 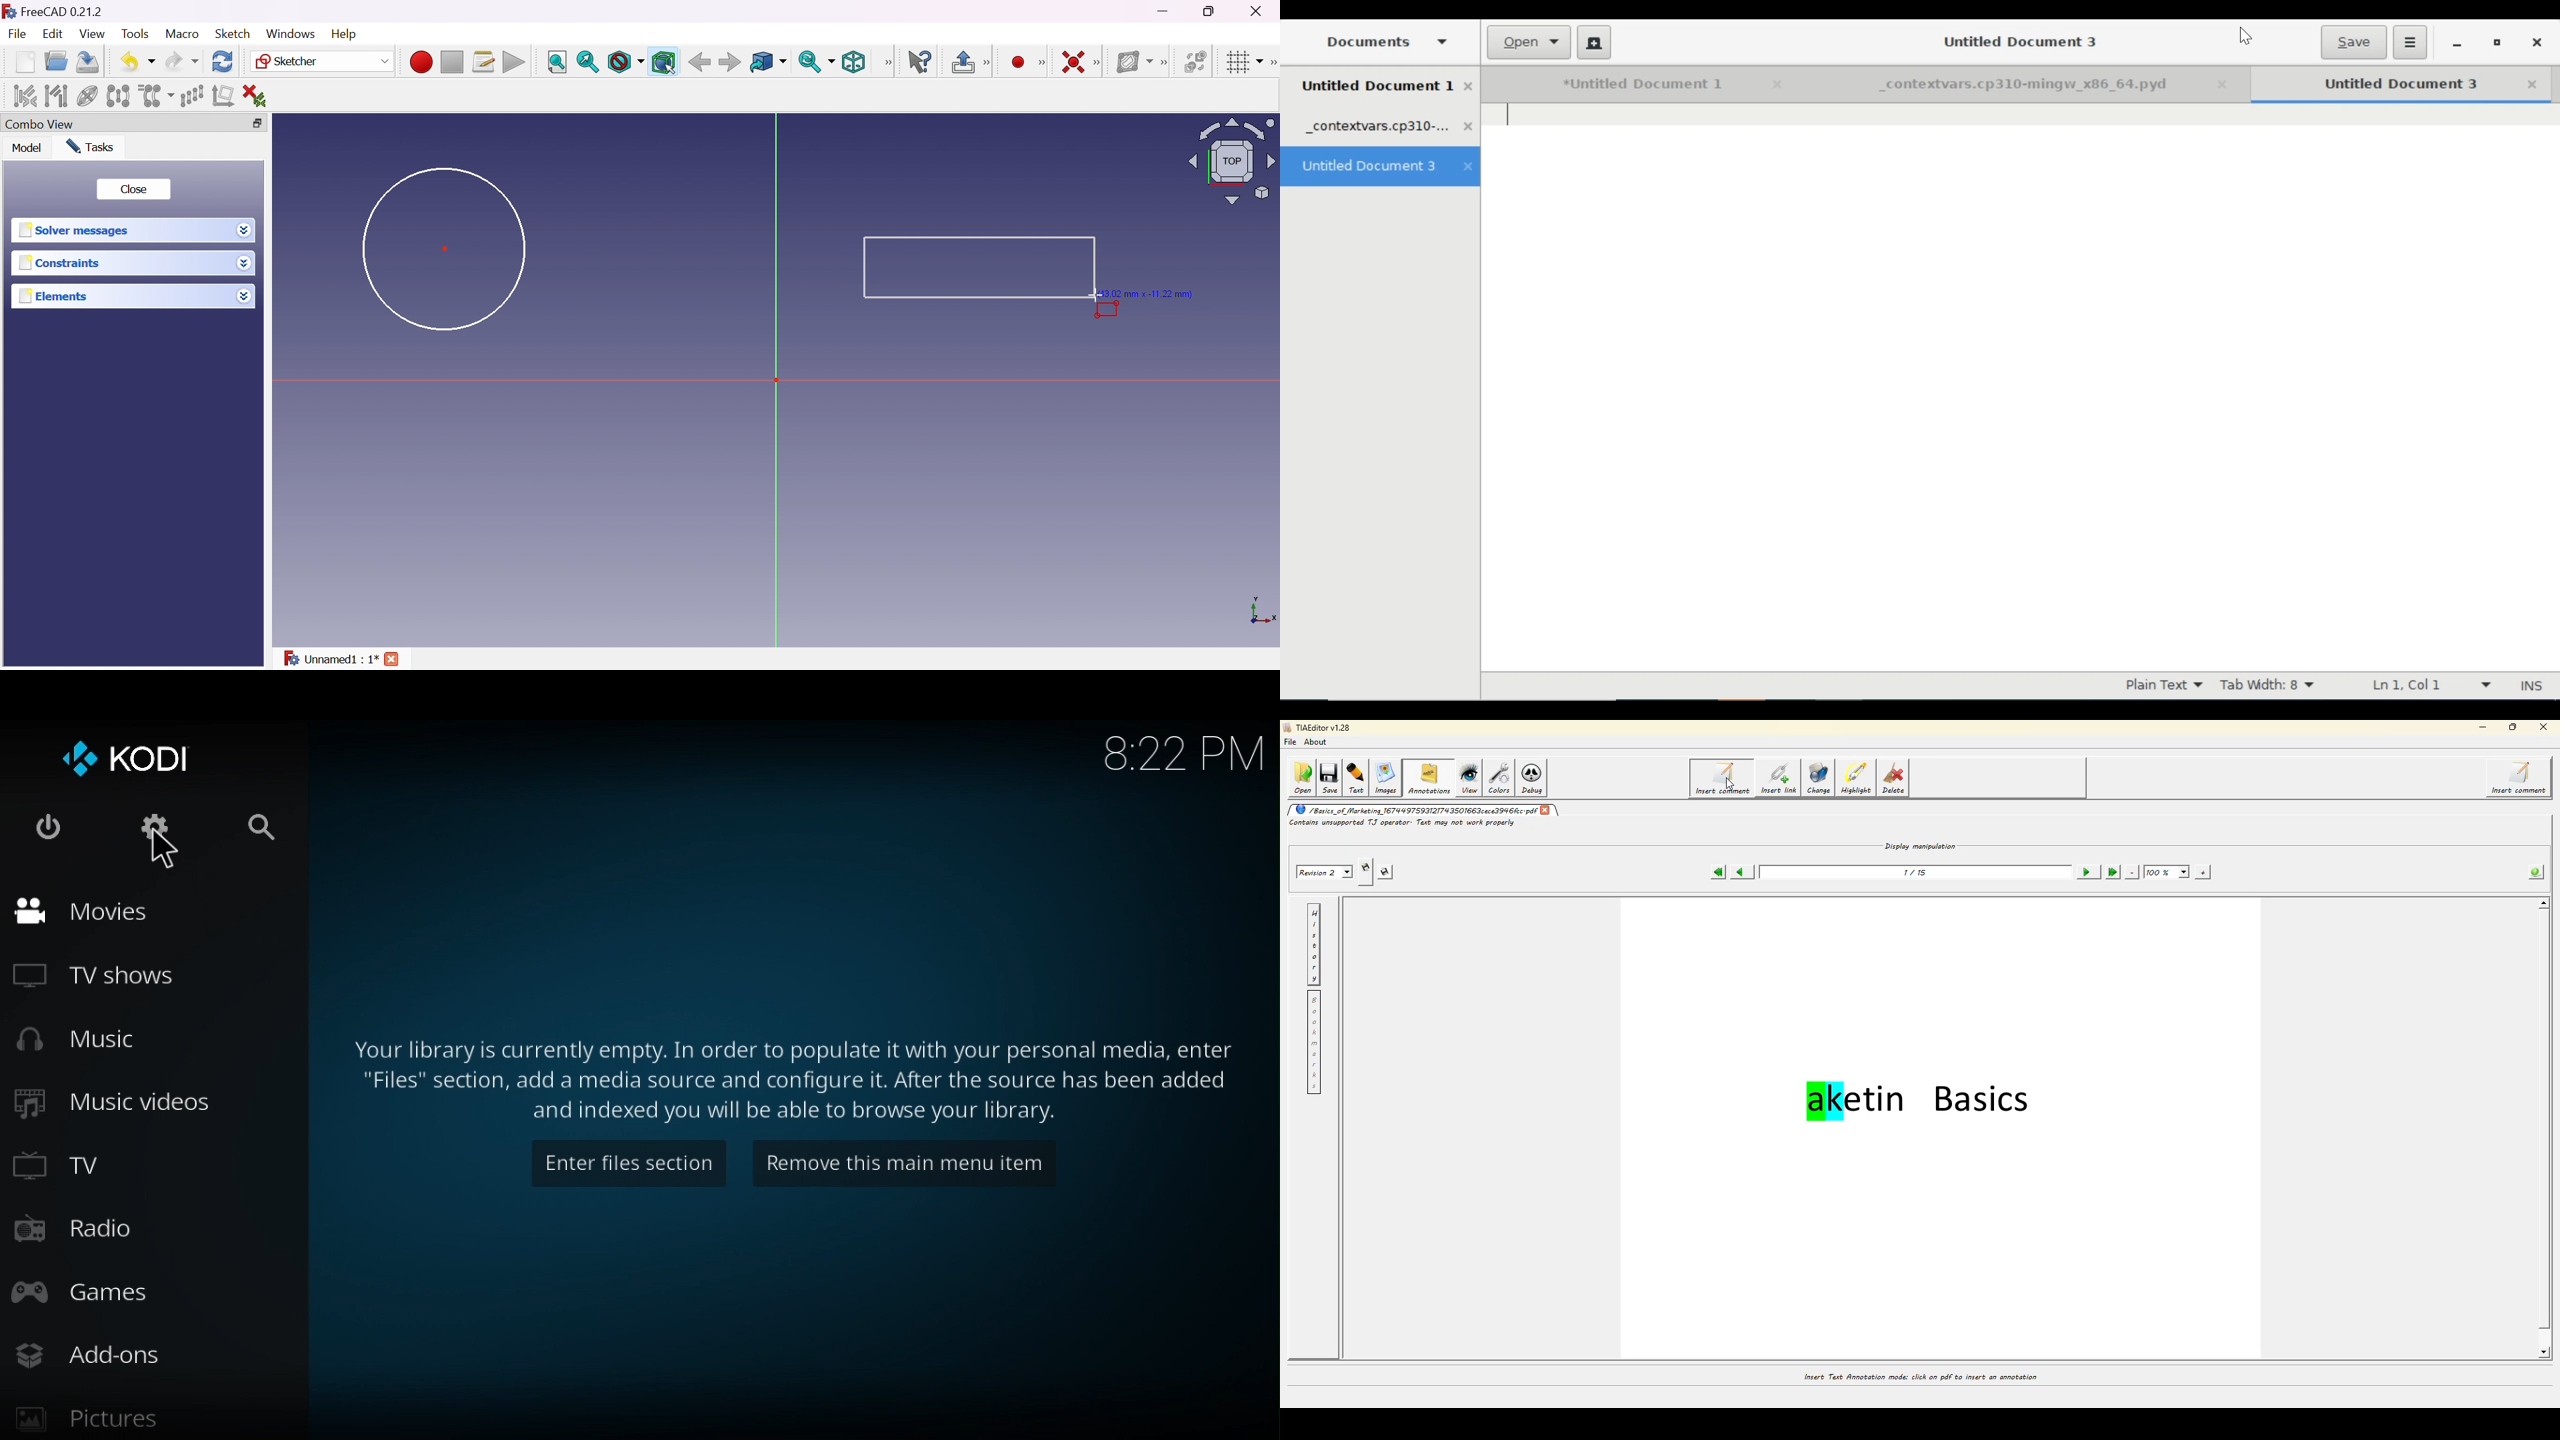 What do you see at coordinates (112, 1037) in the screenshot?
I see `music` at bounding box center [112, 1037].